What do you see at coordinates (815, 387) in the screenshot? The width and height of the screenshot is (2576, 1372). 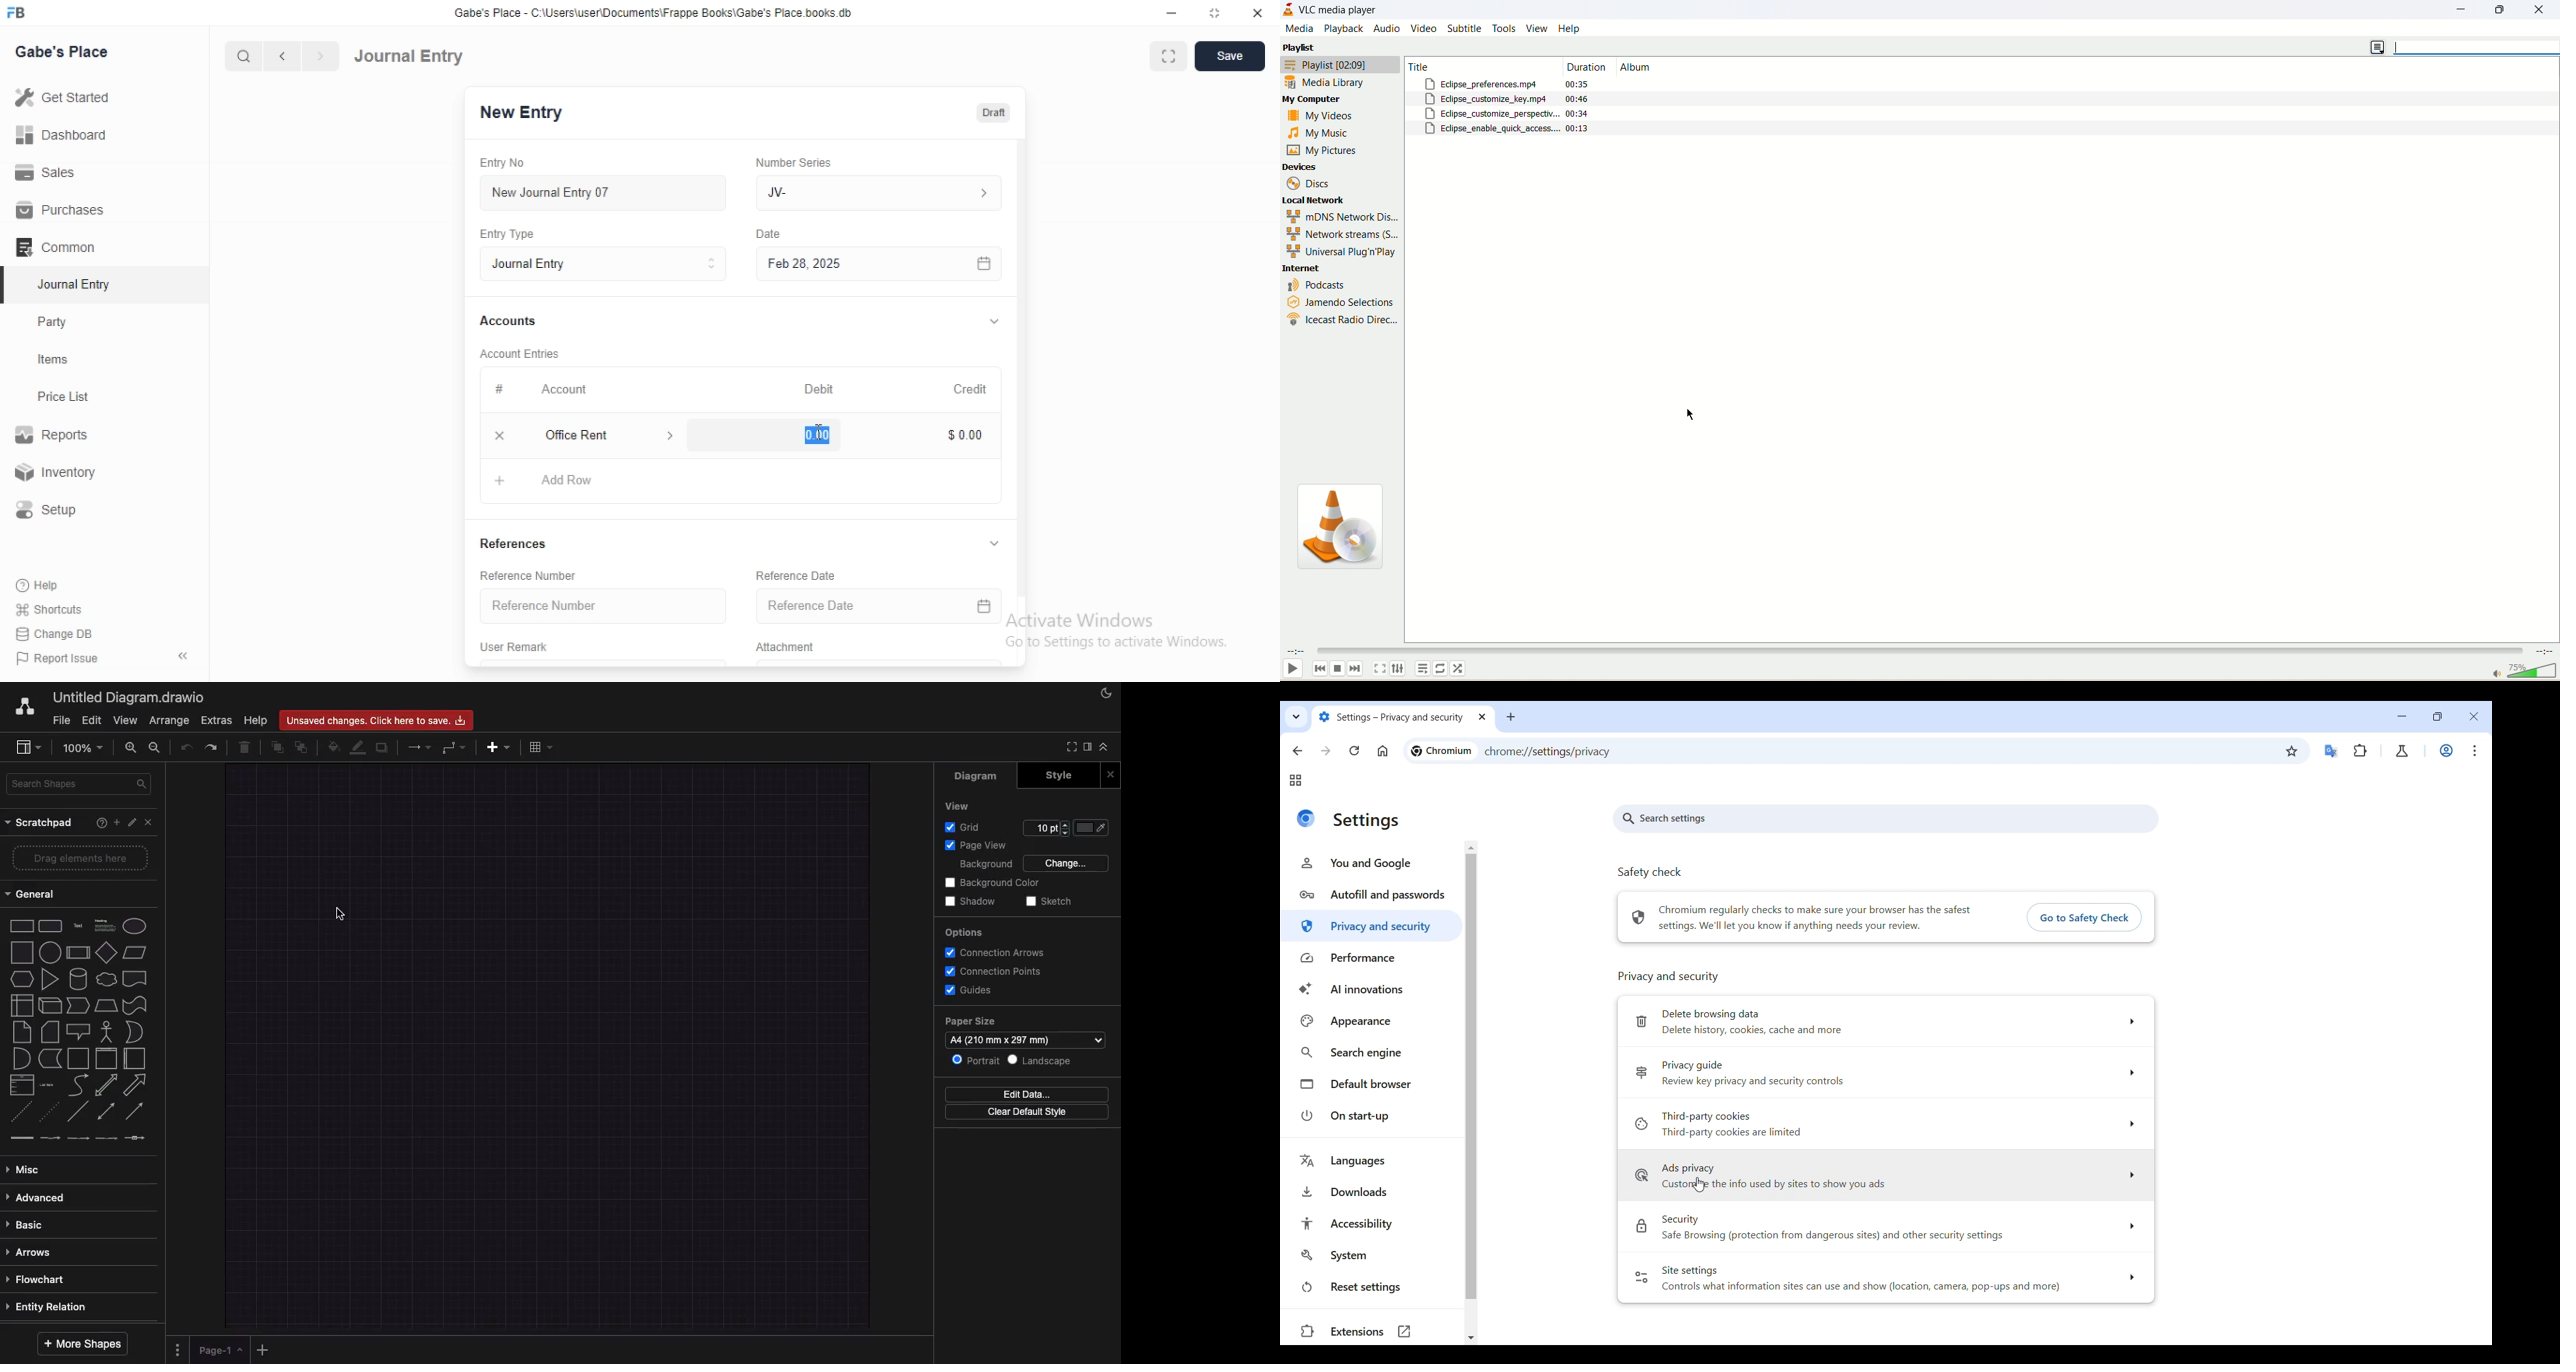 I see `Debit` at bounding box center [815, 387].